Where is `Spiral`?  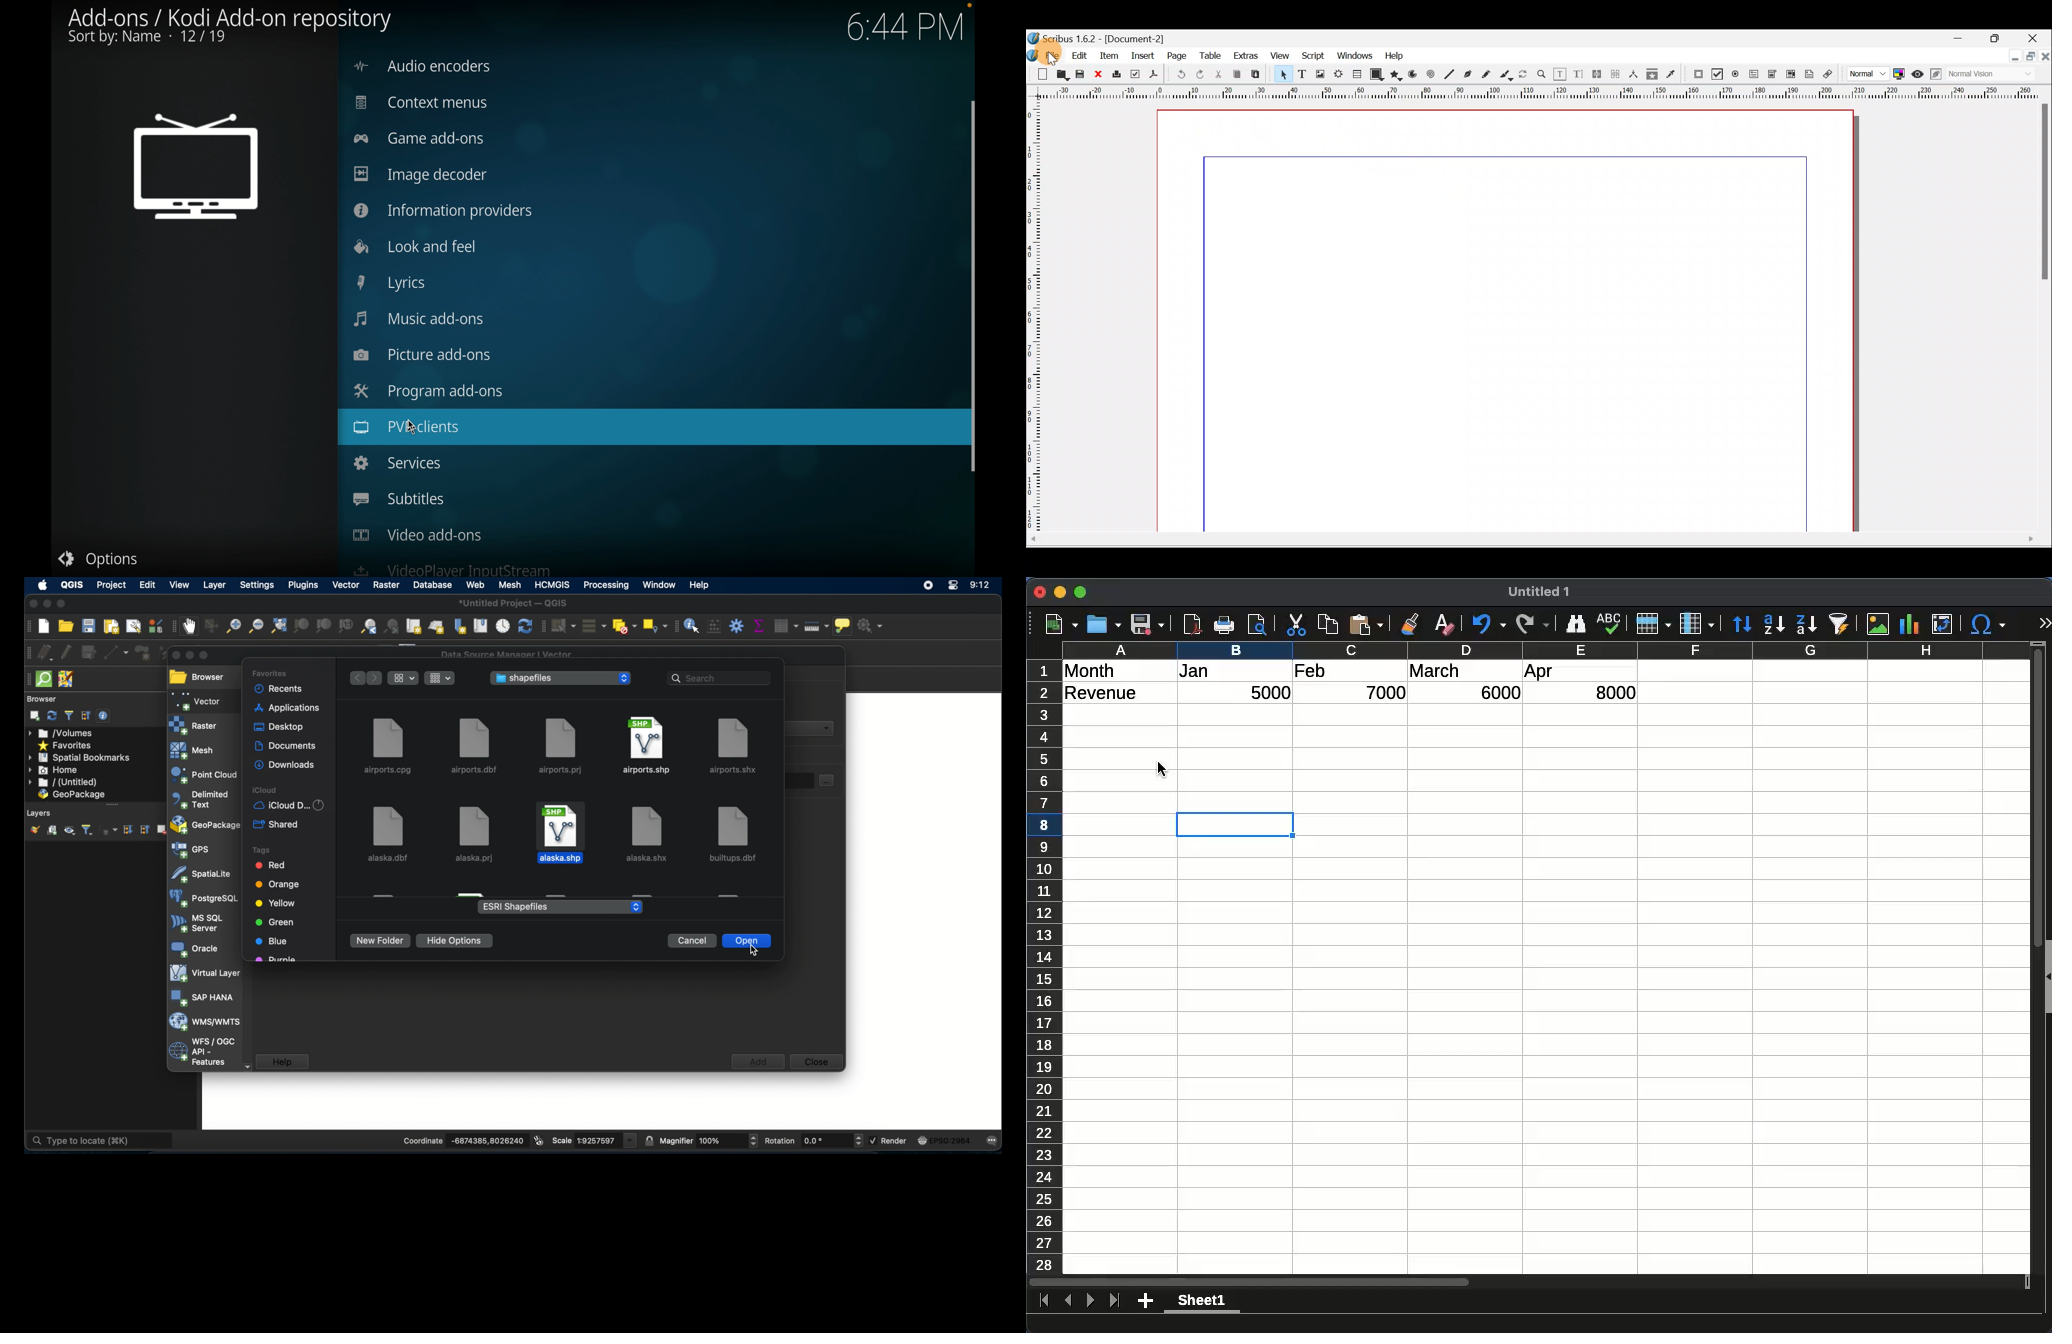 Spiral is located at coordinates (1431, 74).